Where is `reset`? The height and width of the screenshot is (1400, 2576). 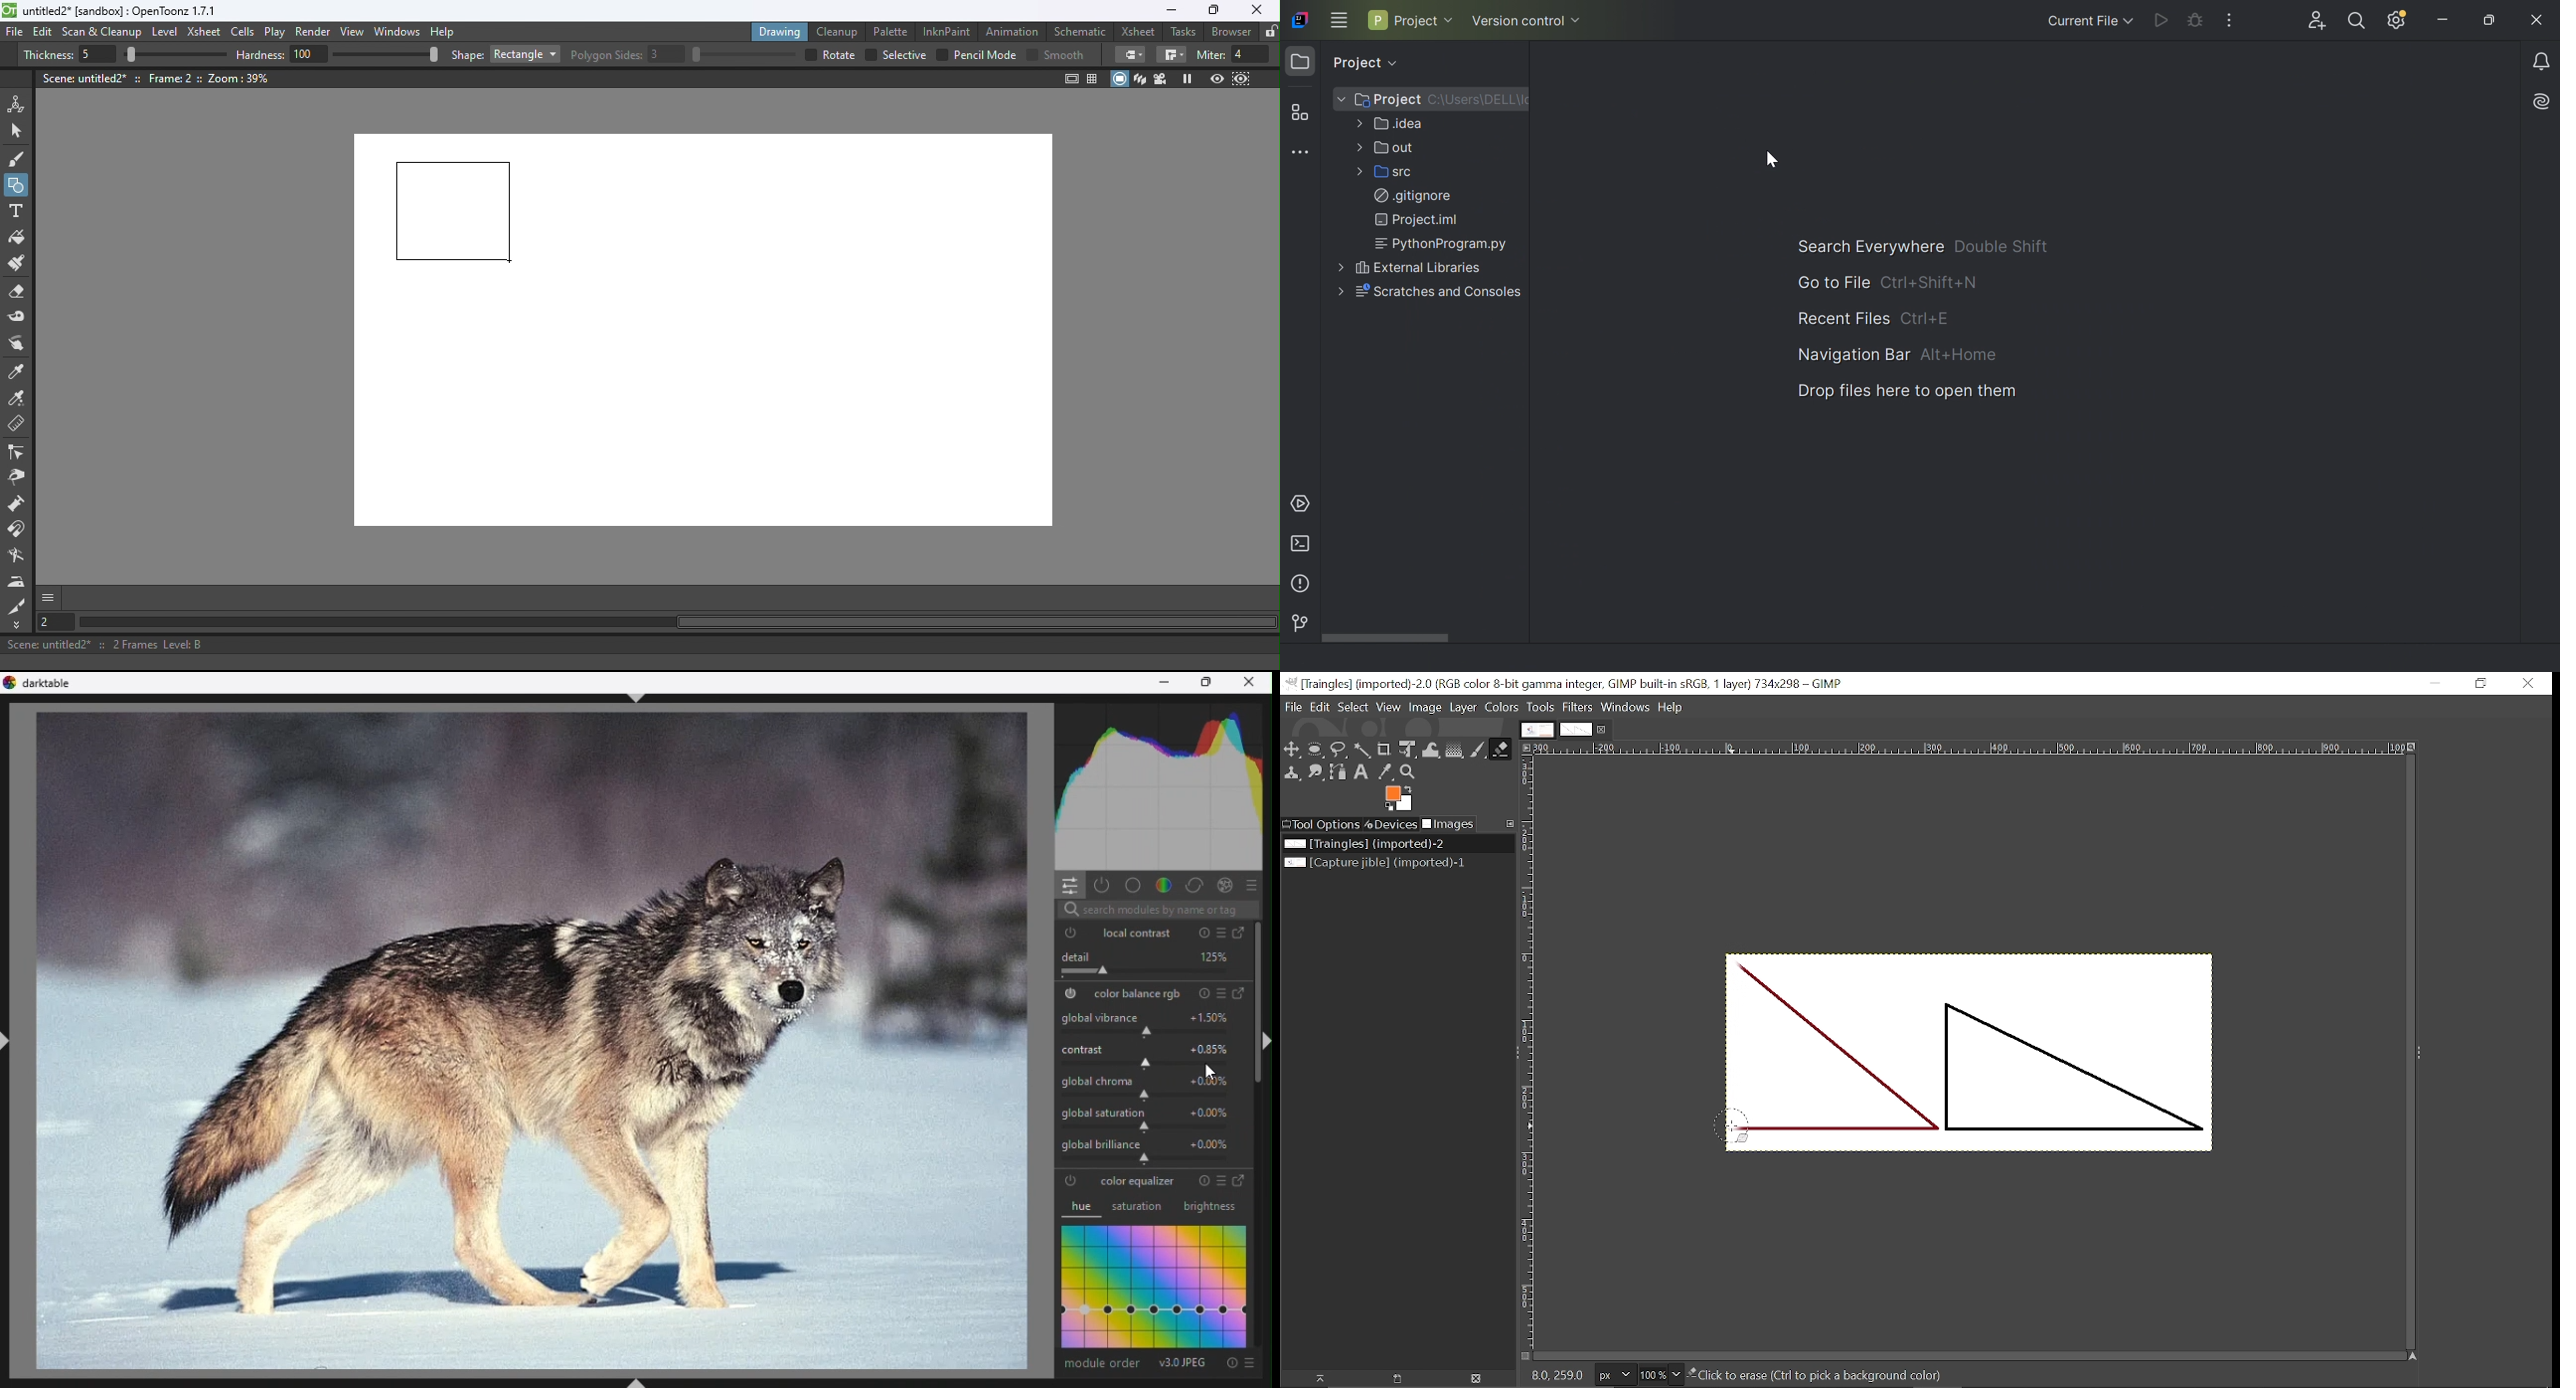 reset is located at coordinates (1232, 1363).